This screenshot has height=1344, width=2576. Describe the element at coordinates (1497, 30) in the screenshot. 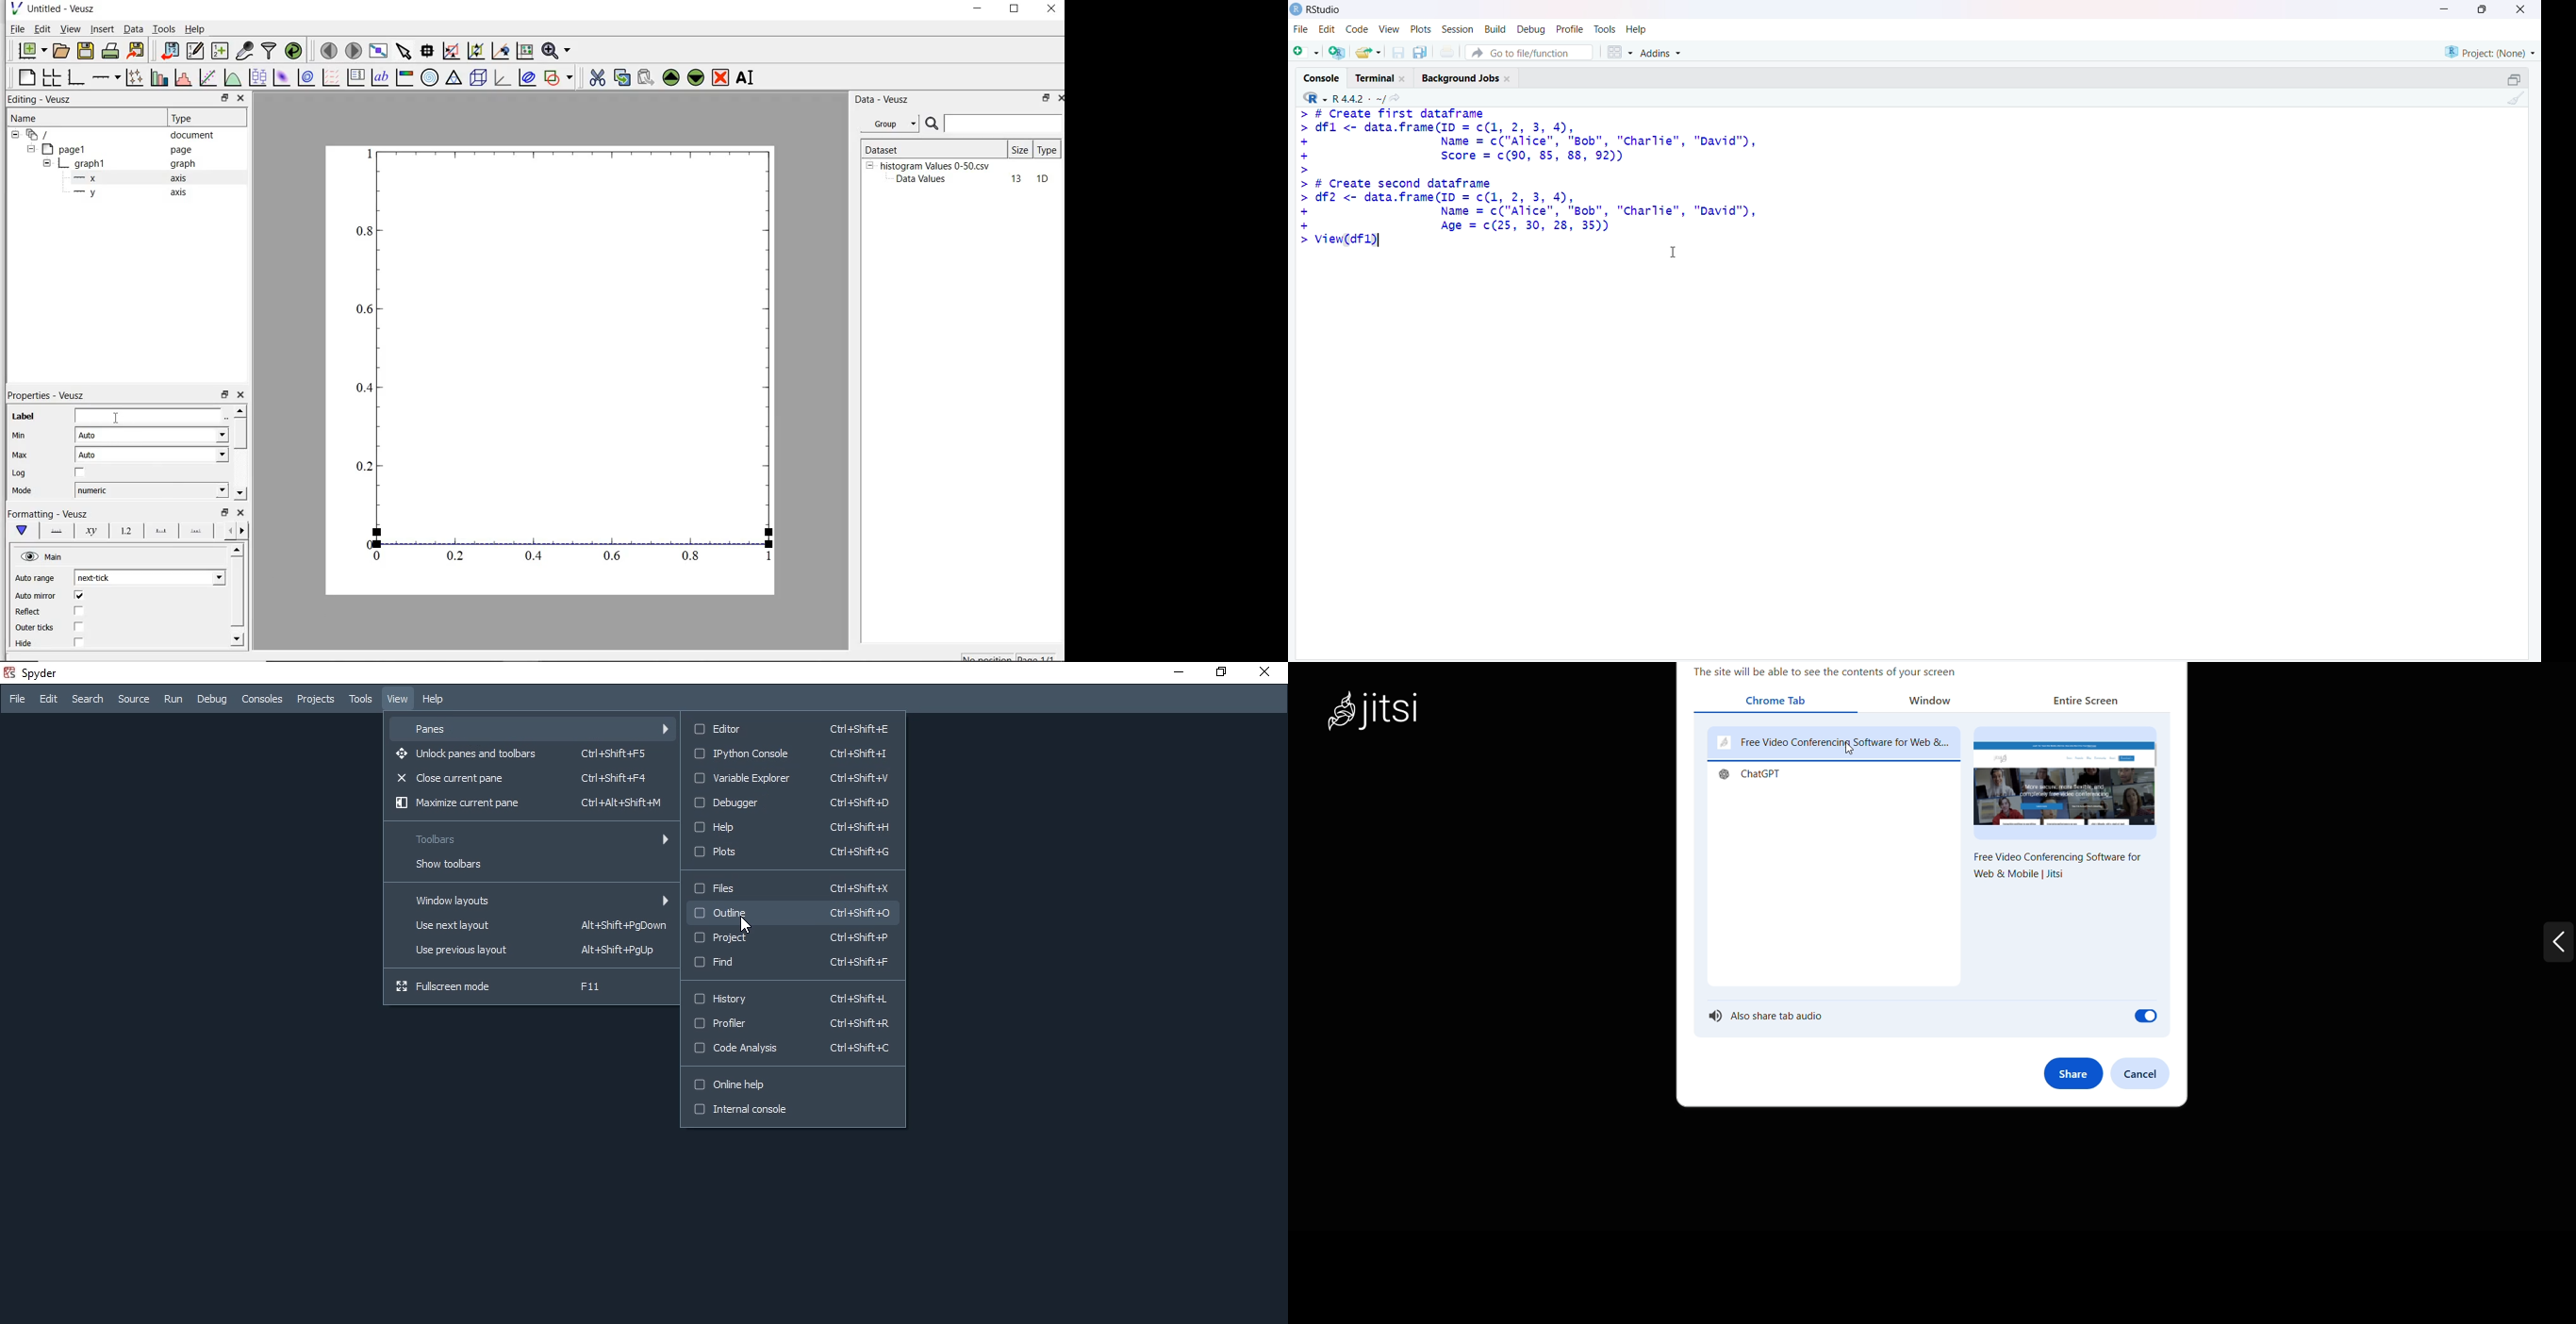

I see `build` at that location.